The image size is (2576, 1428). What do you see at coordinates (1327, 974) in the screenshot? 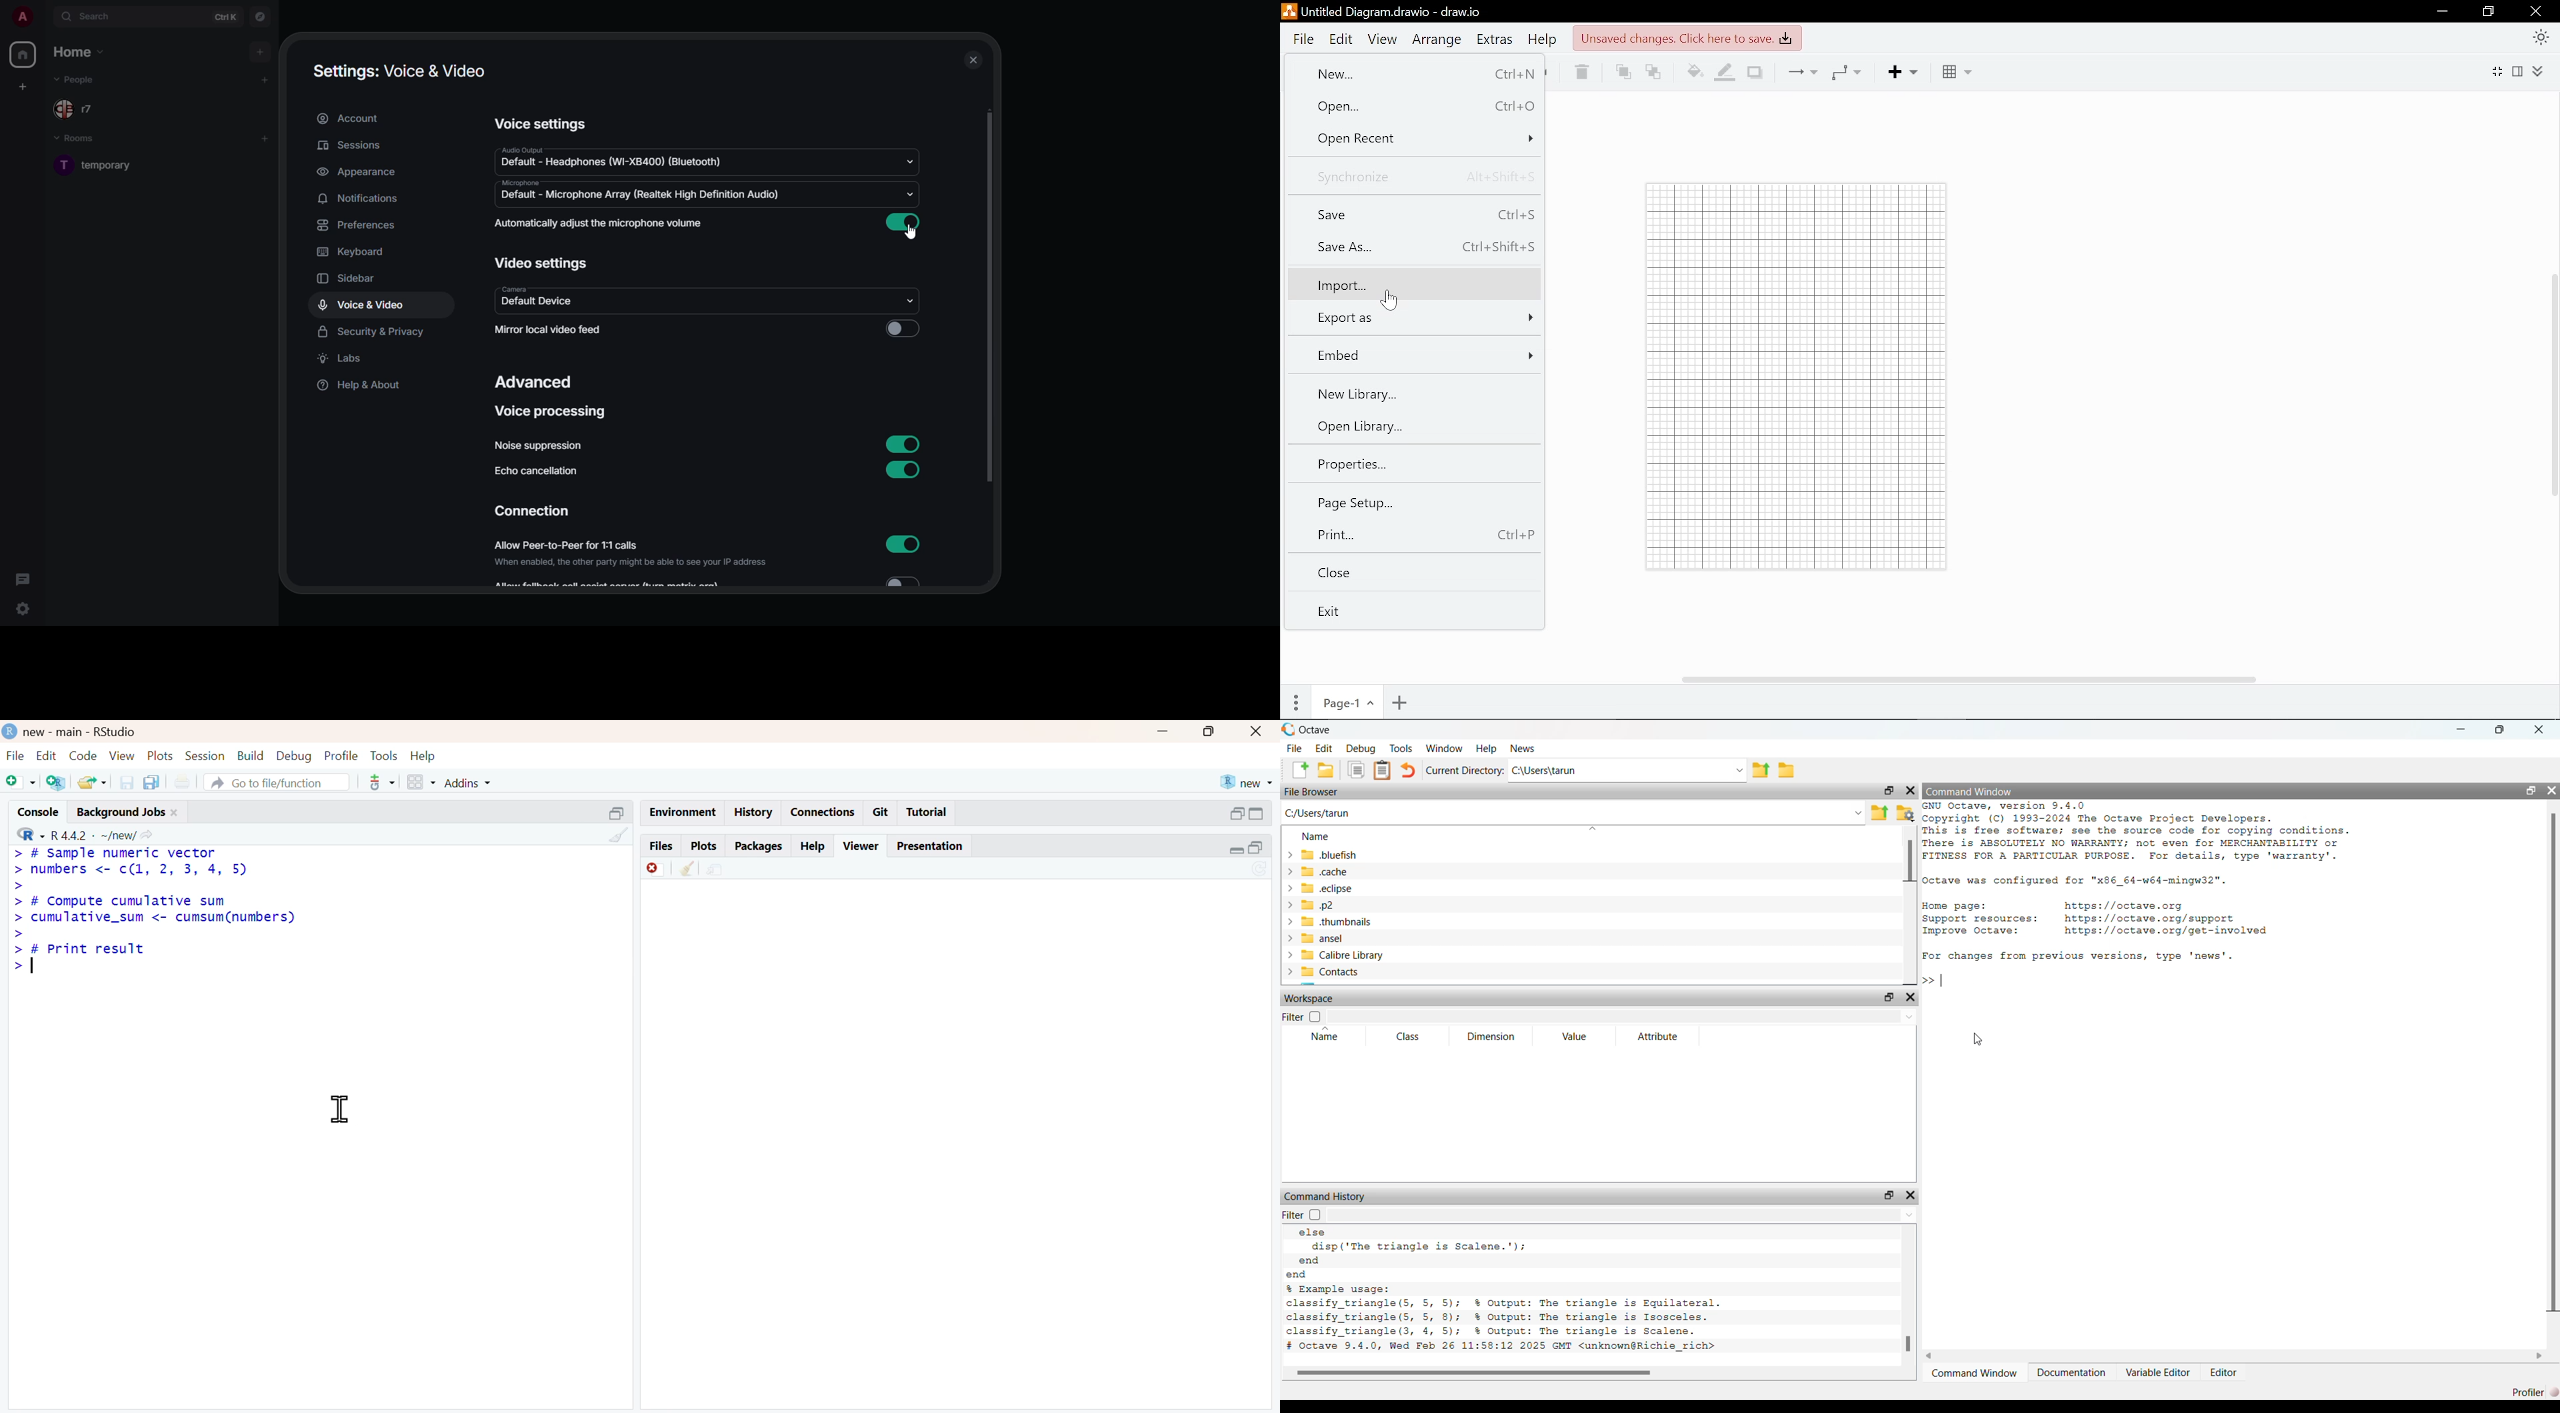
I see `contacts` at bounding box center [1327, 974].